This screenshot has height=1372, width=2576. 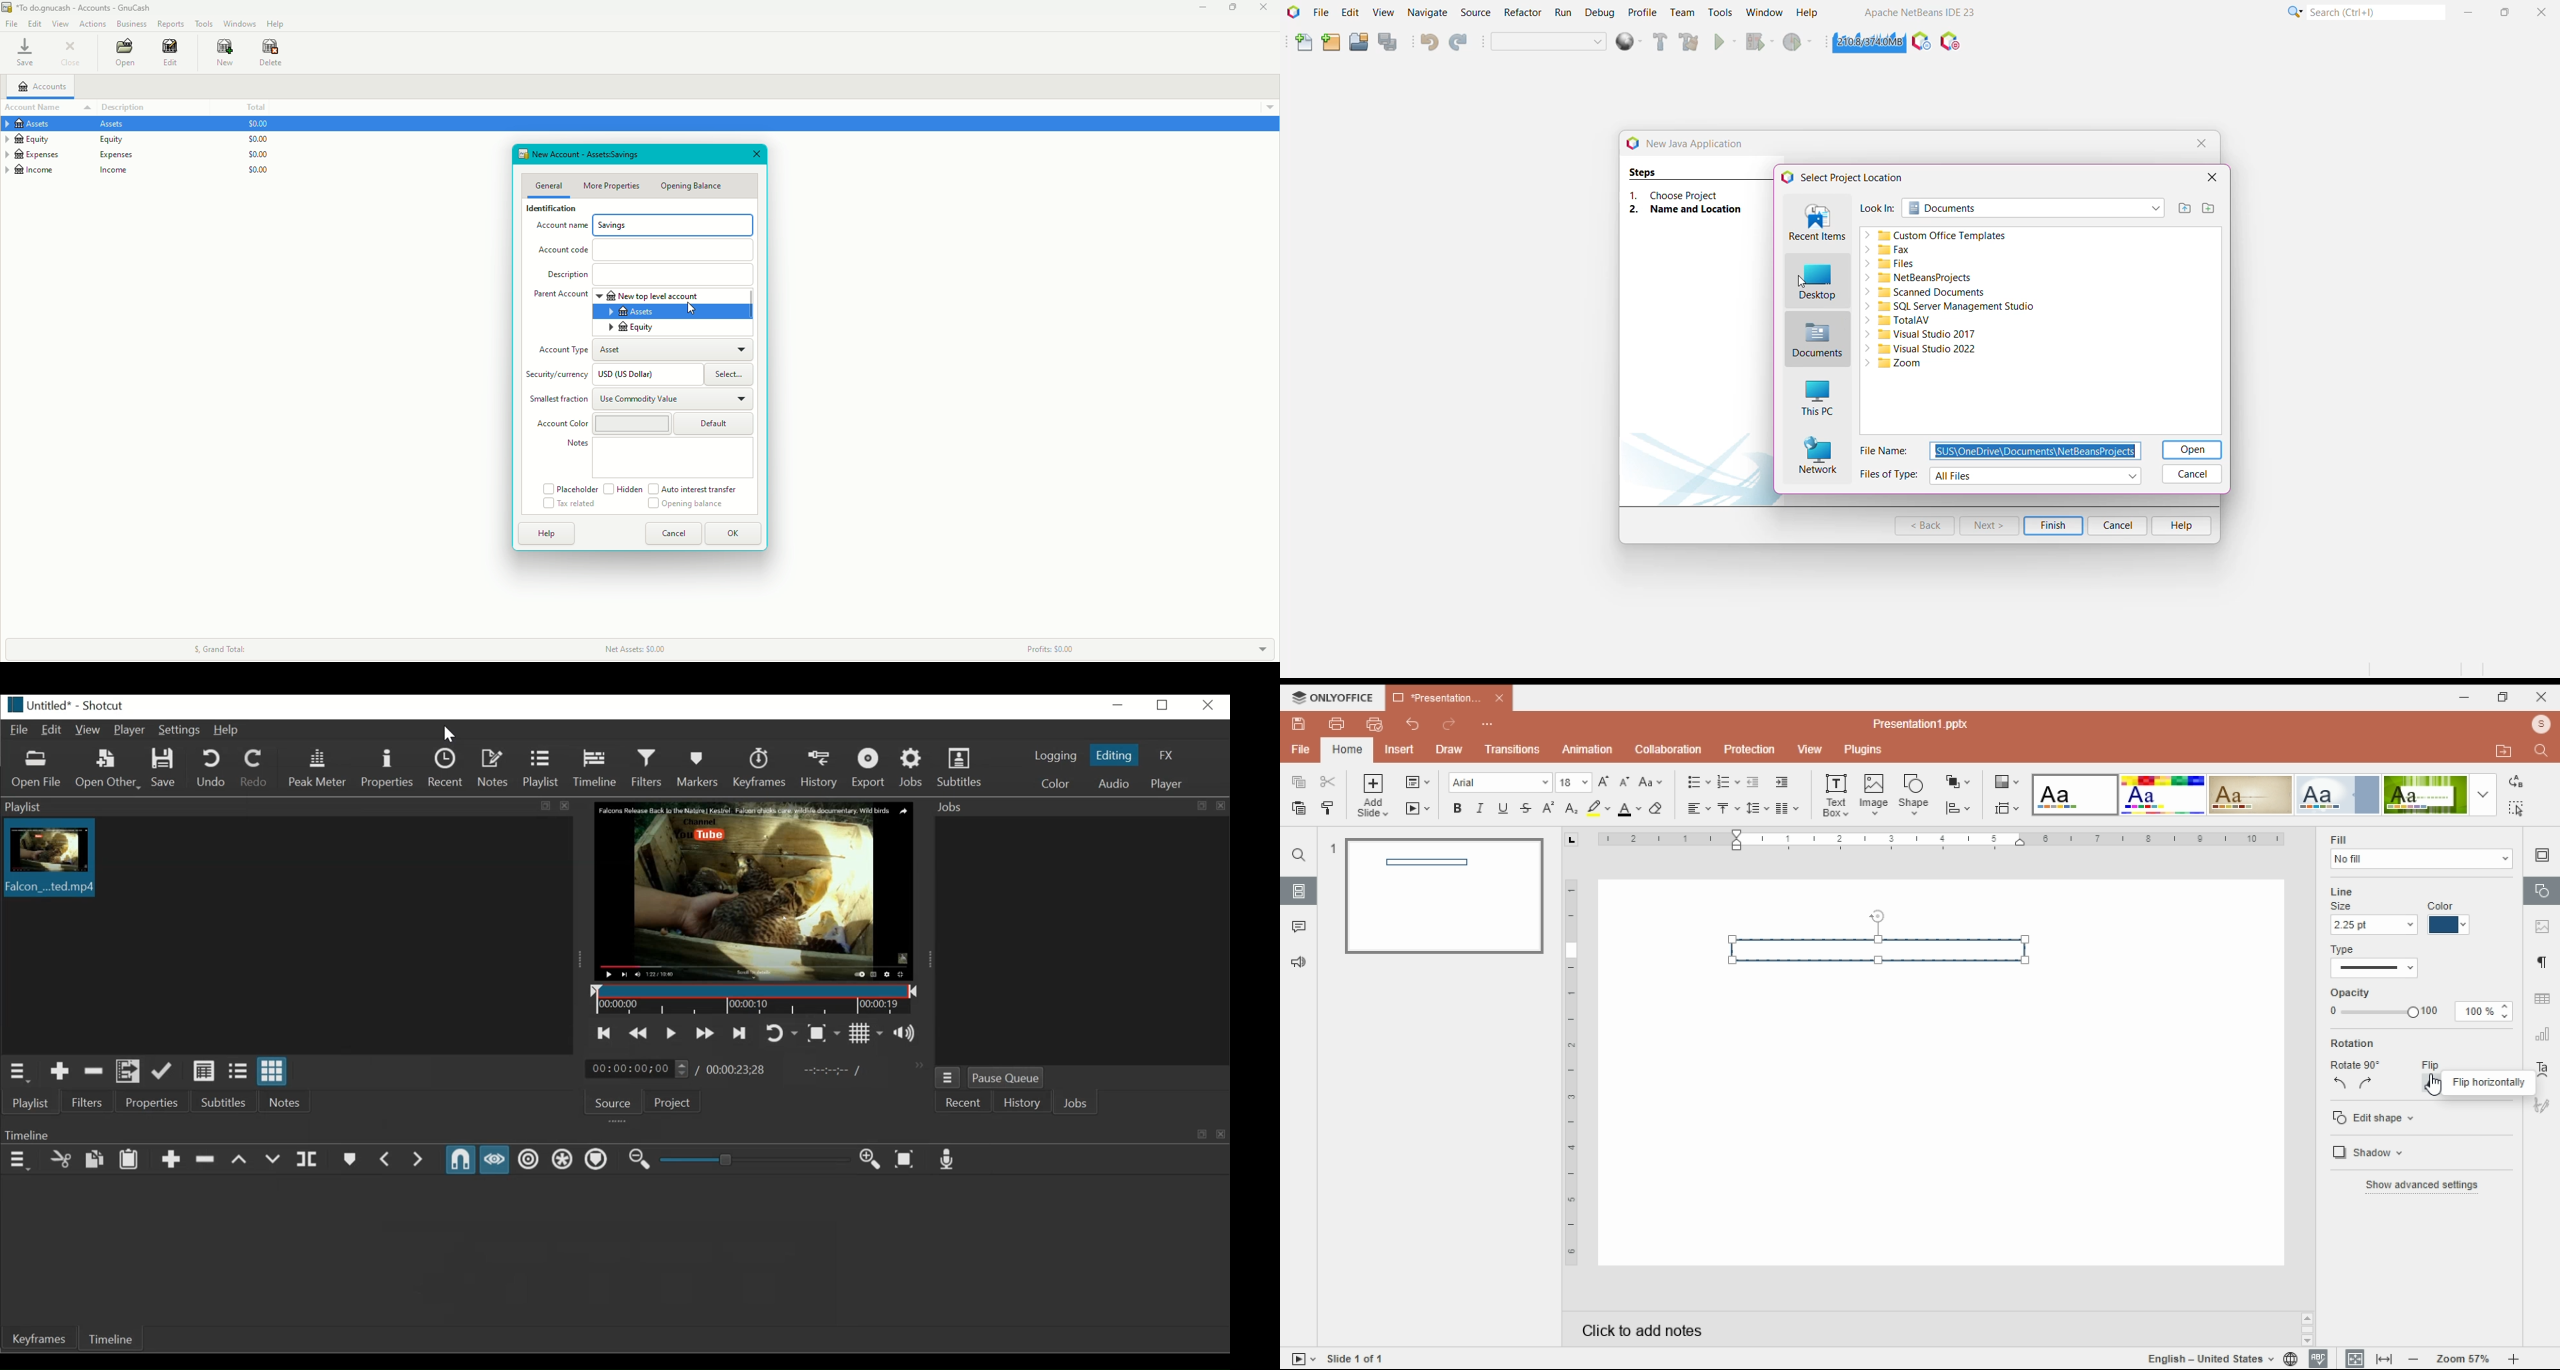 I want to click on 100%, so click(x=2476, y=1011).